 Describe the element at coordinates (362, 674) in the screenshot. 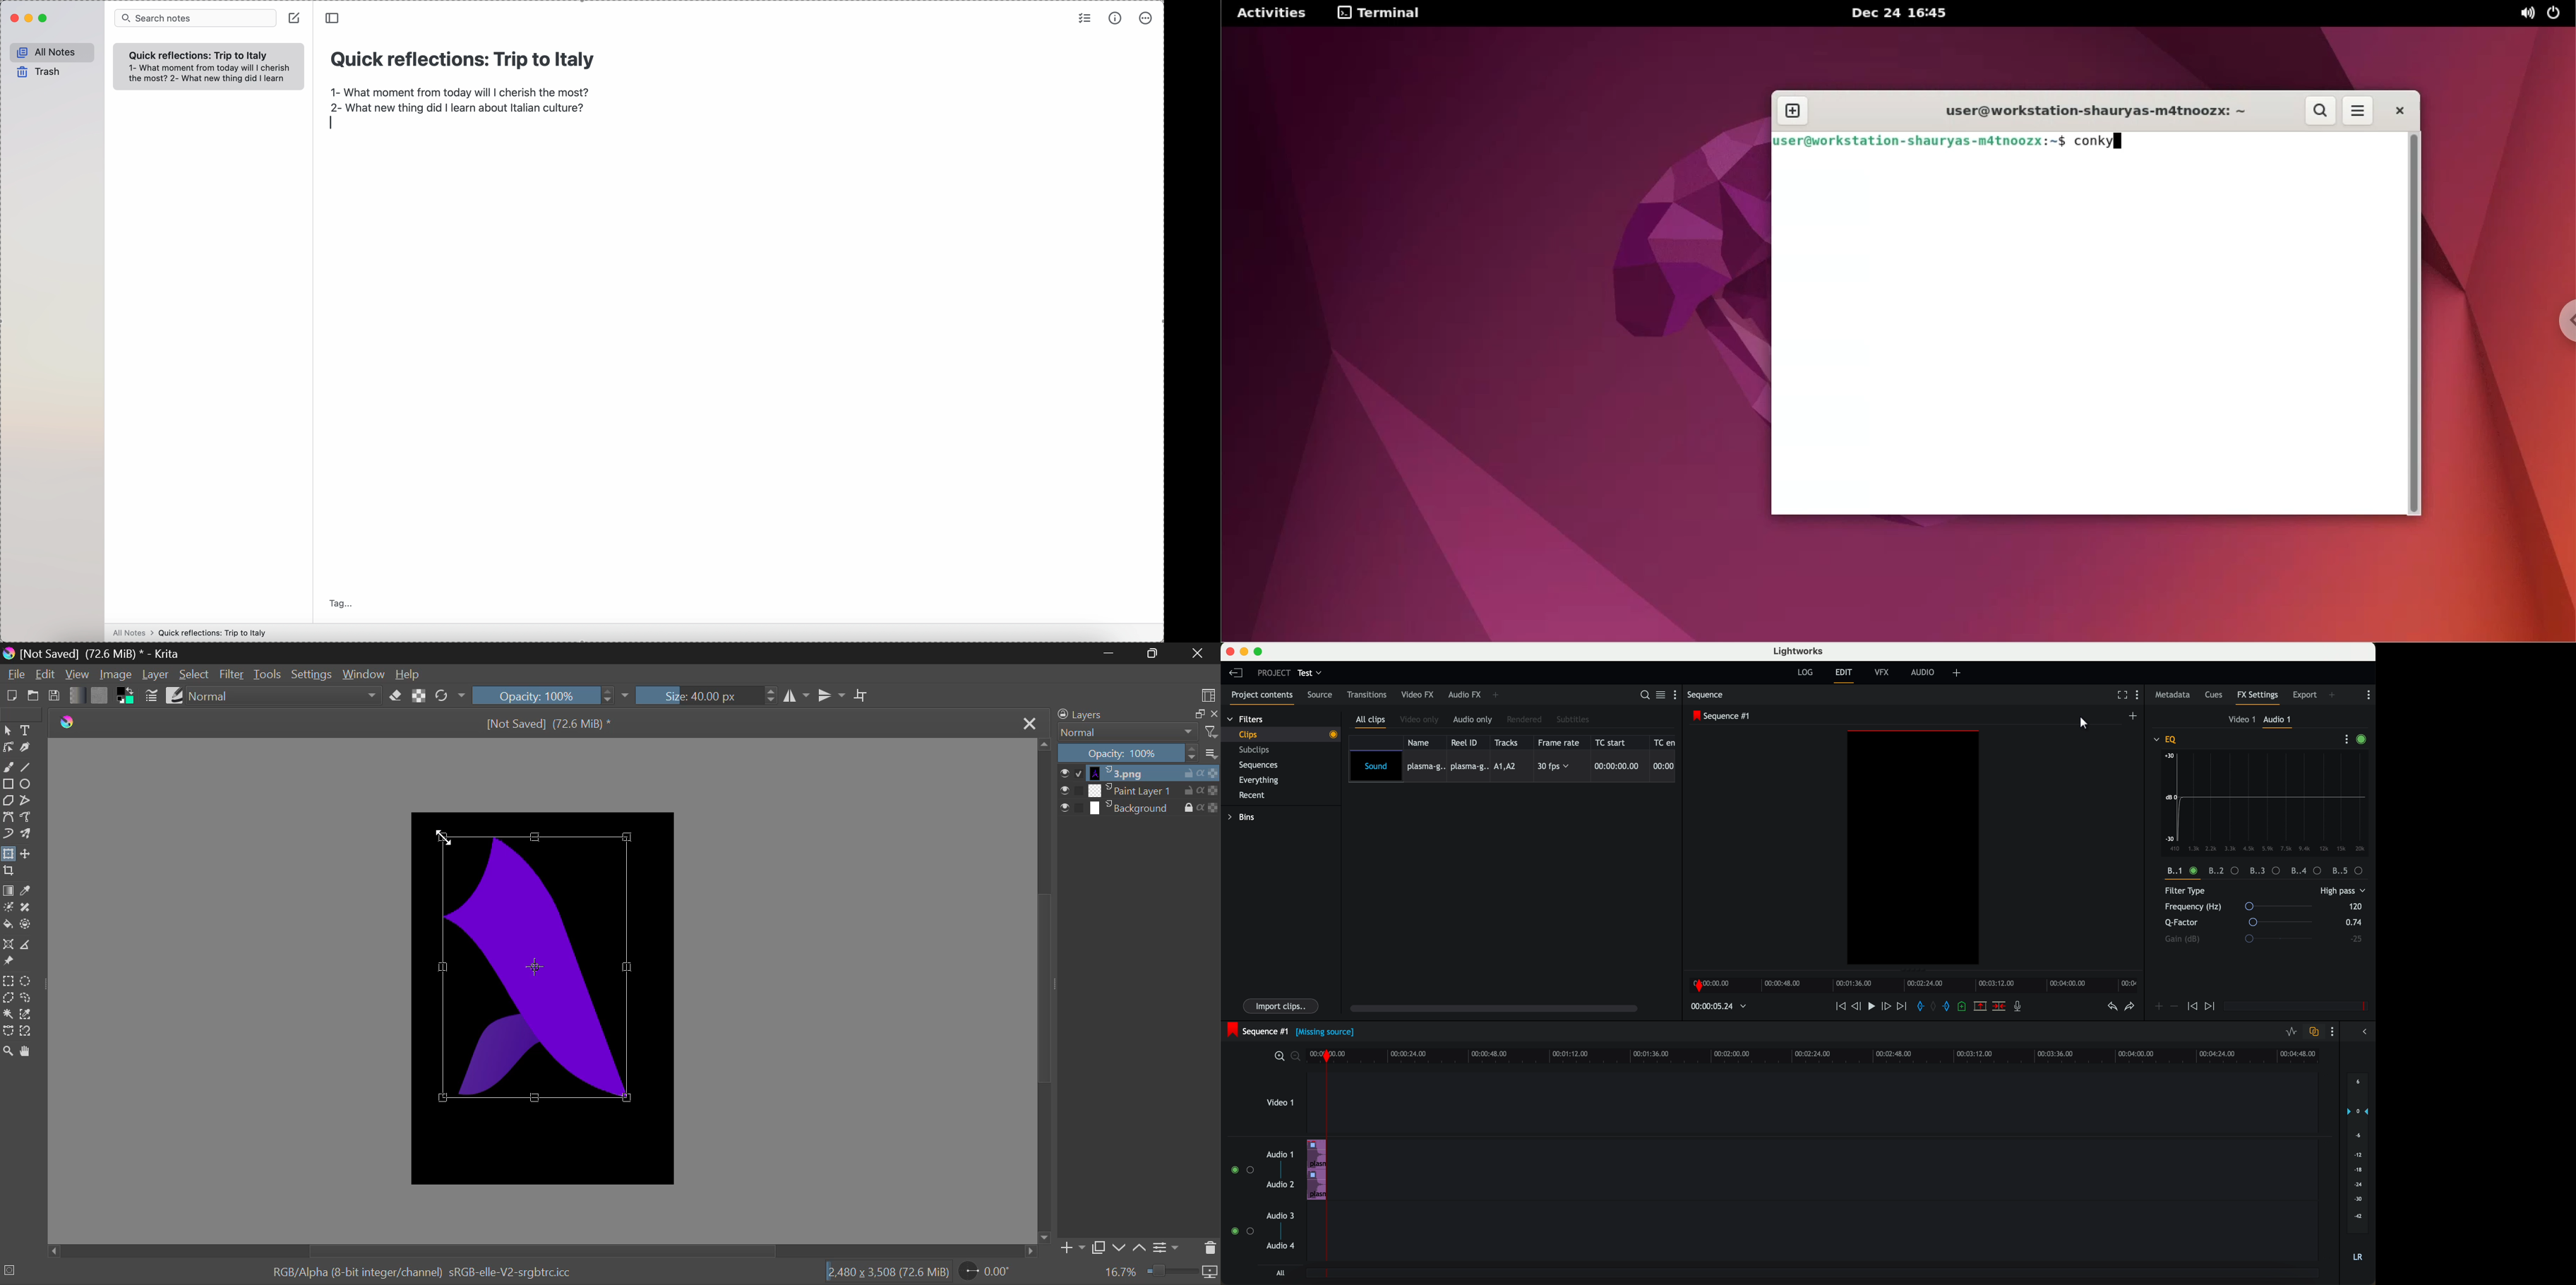

I see `Window` at that location.